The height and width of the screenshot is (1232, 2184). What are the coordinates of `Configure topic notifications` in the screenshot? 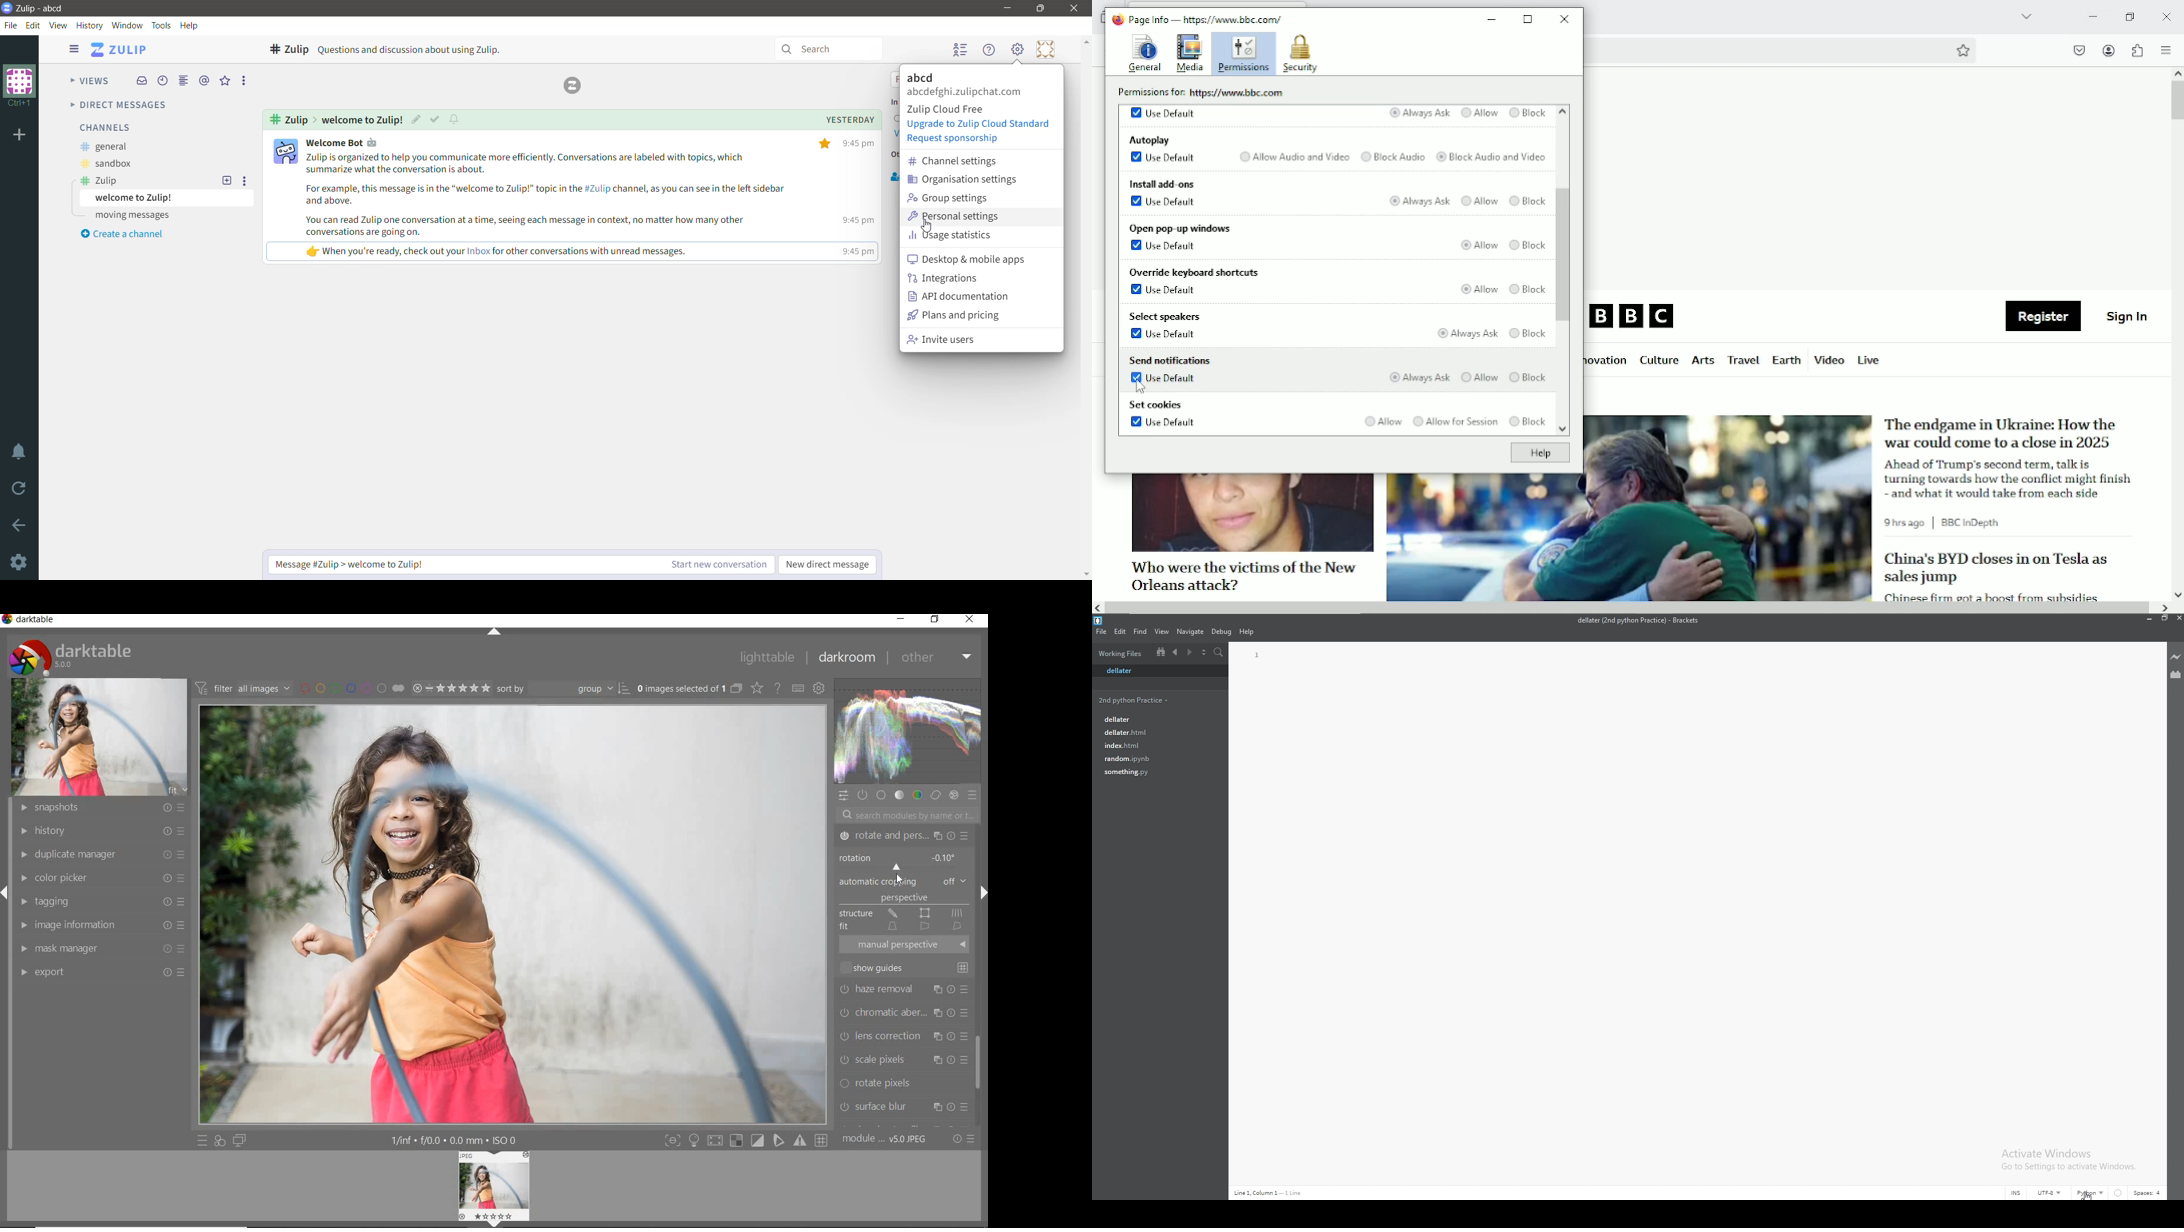 It's located at (458, 120).